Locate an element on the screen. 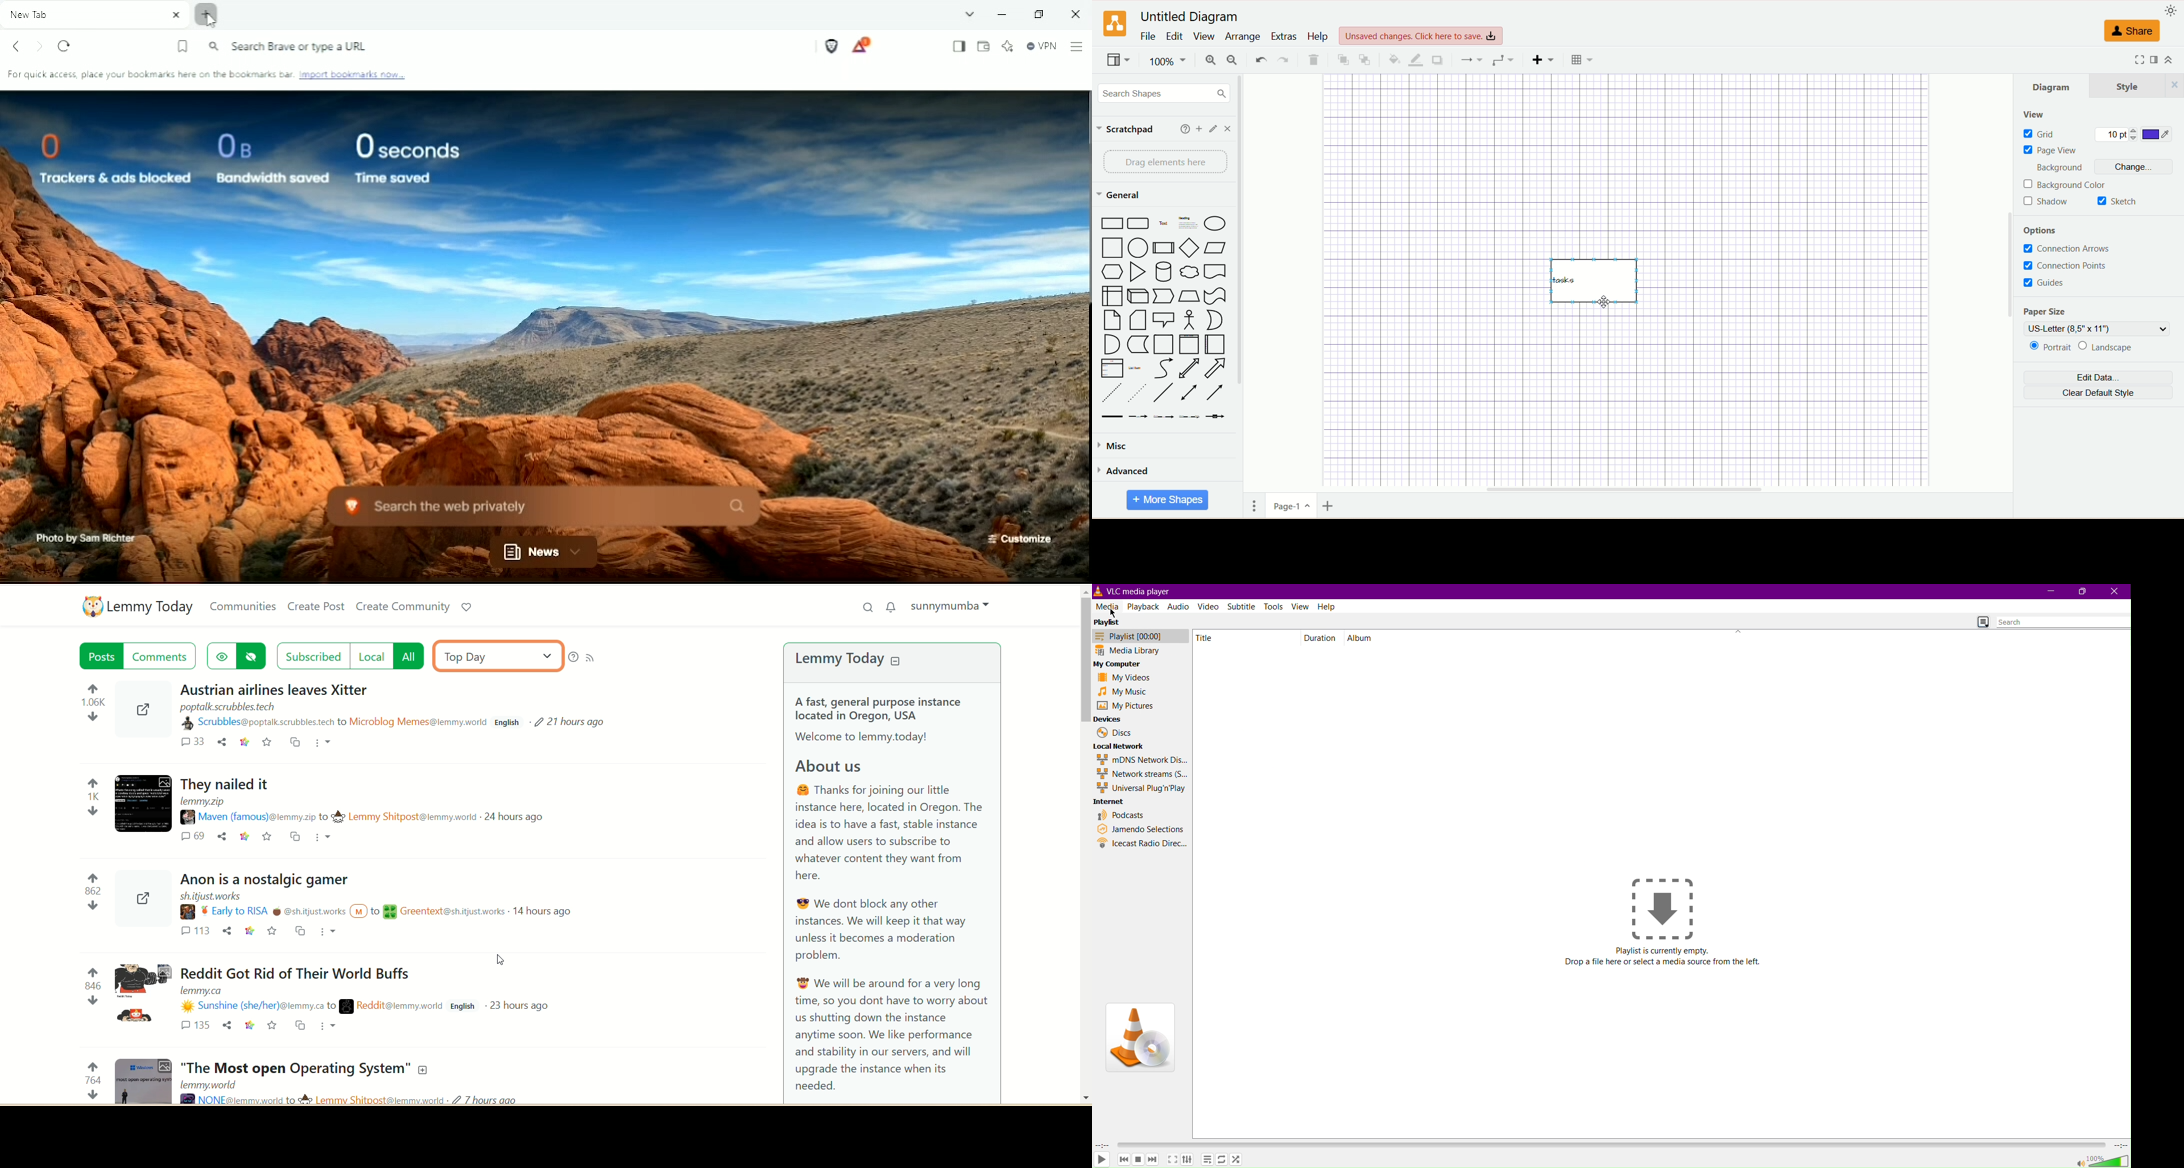 The height and width of the screenshot is (1176, 2184). Diamond is located at coordinates (1190, 250).